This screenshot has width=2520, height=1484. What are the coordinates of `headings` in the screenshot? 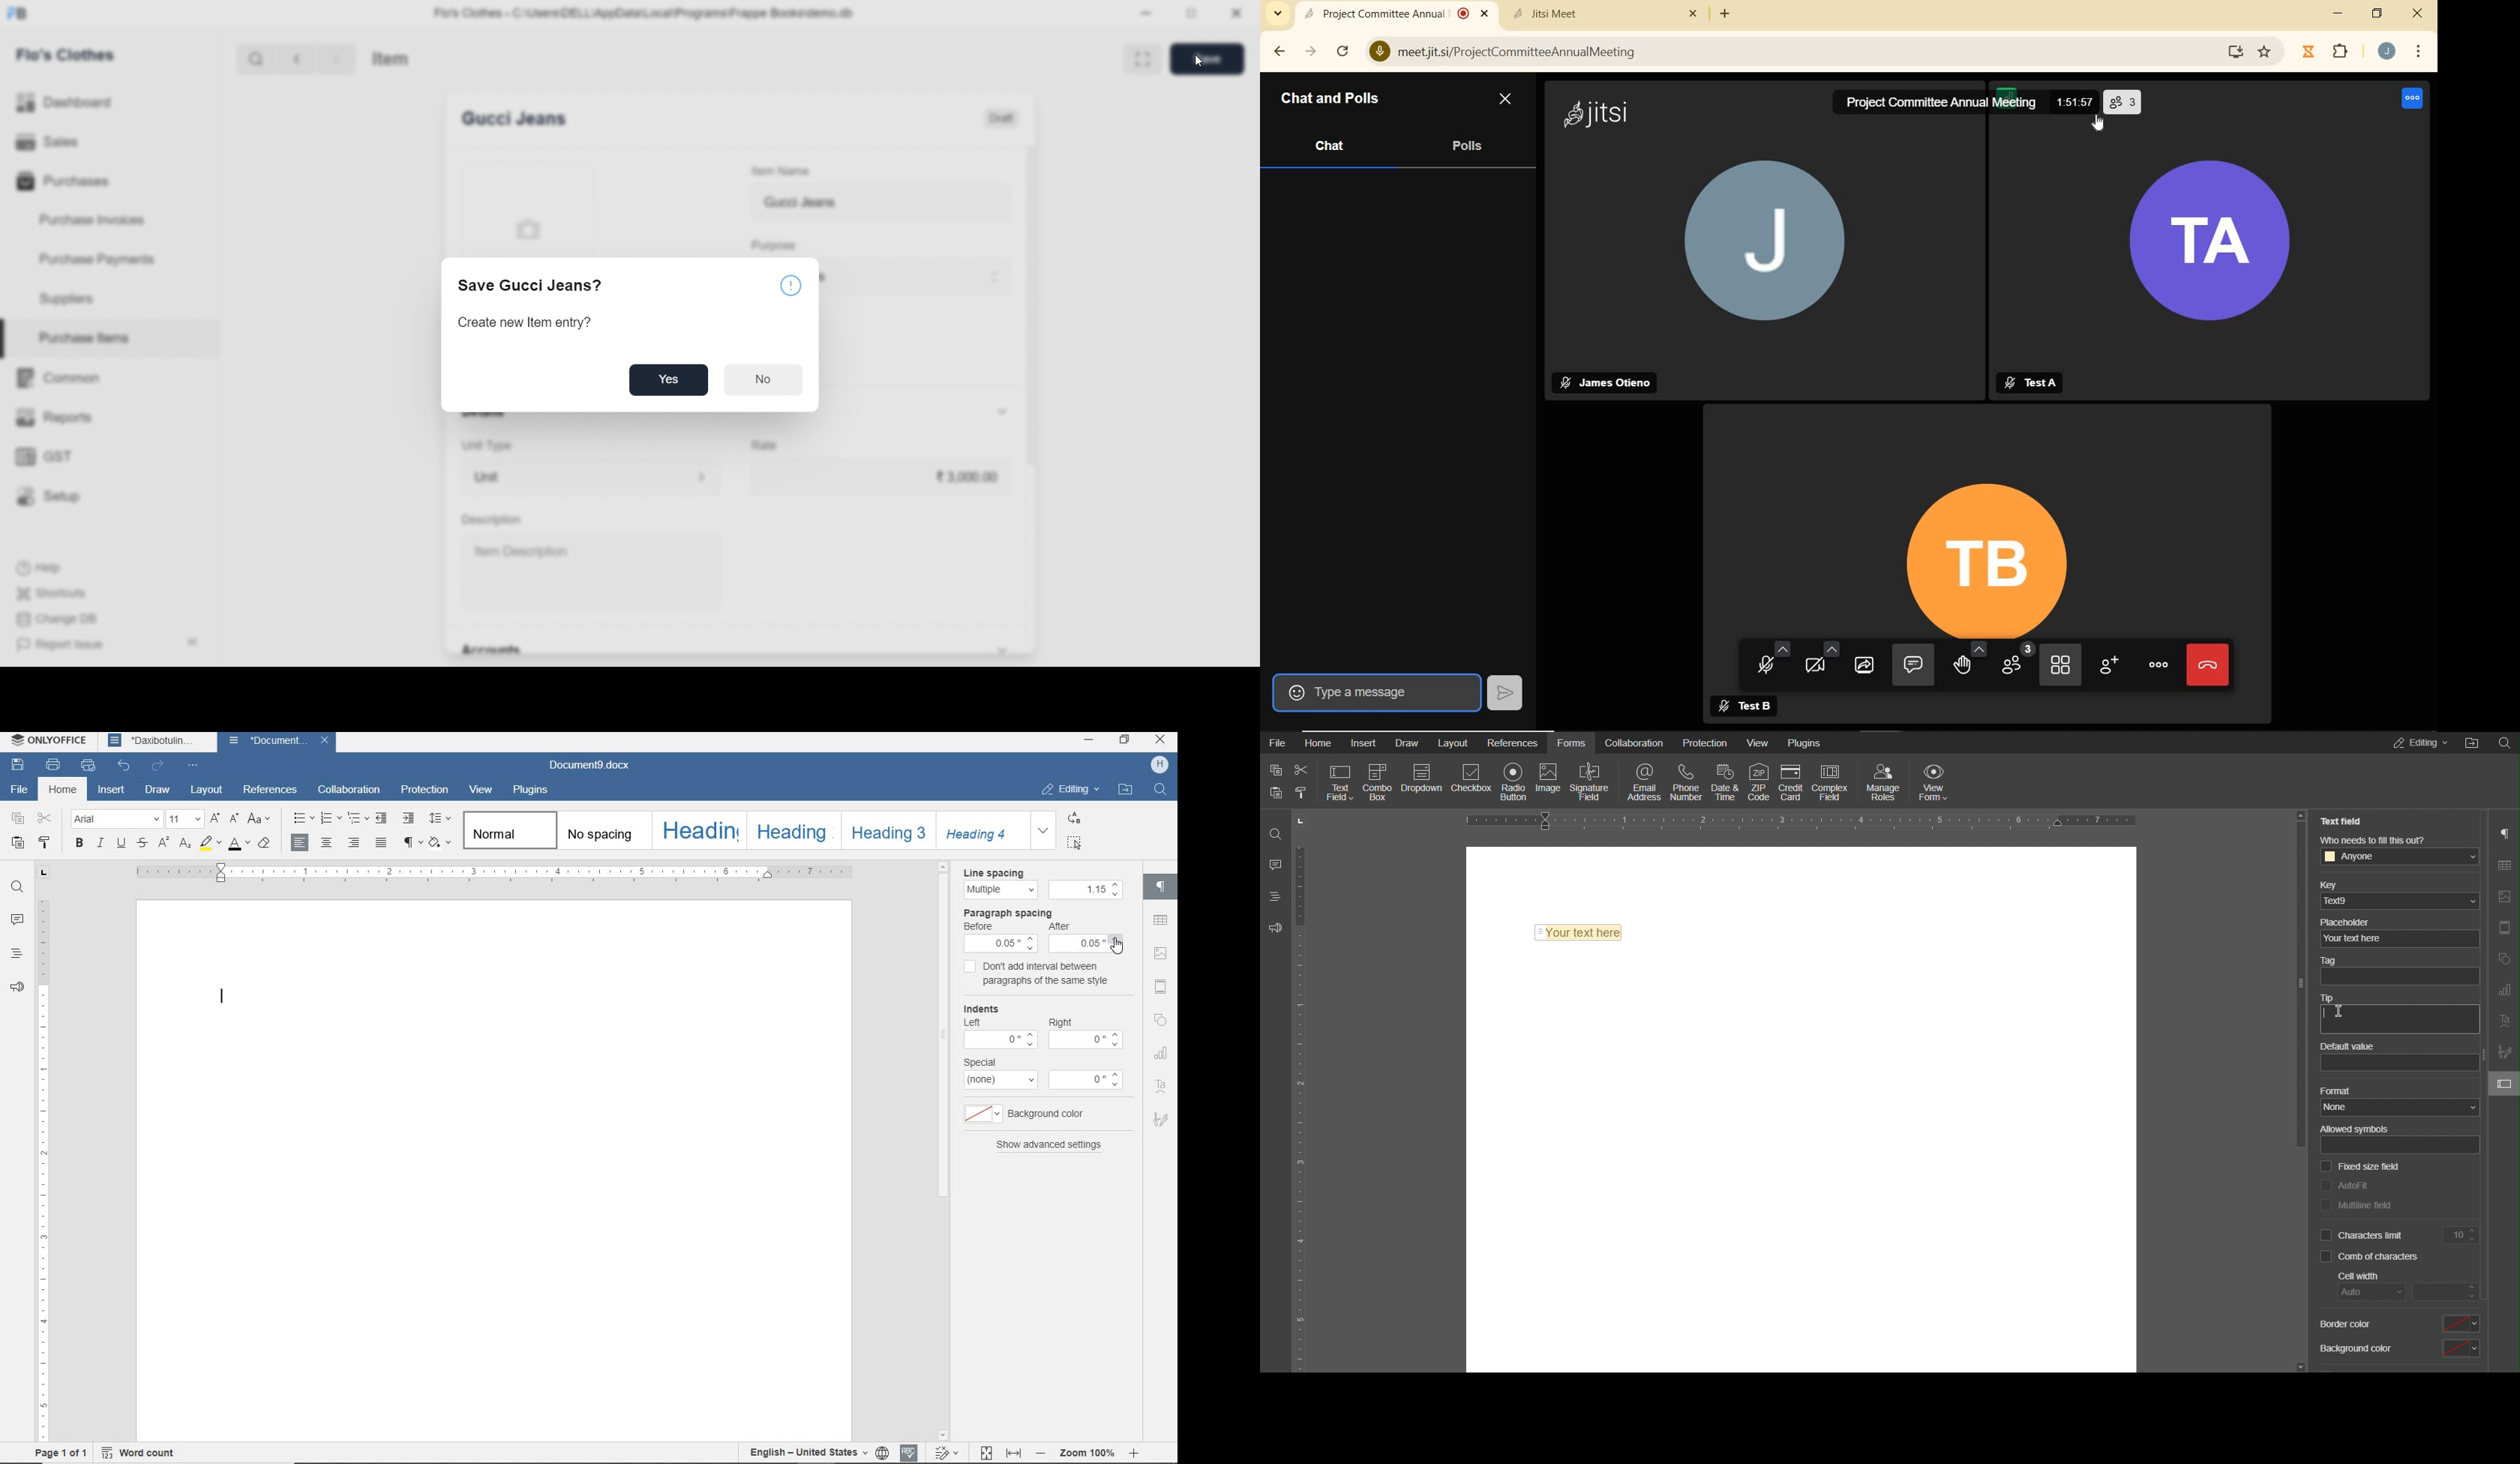 It's located at (15, 955).